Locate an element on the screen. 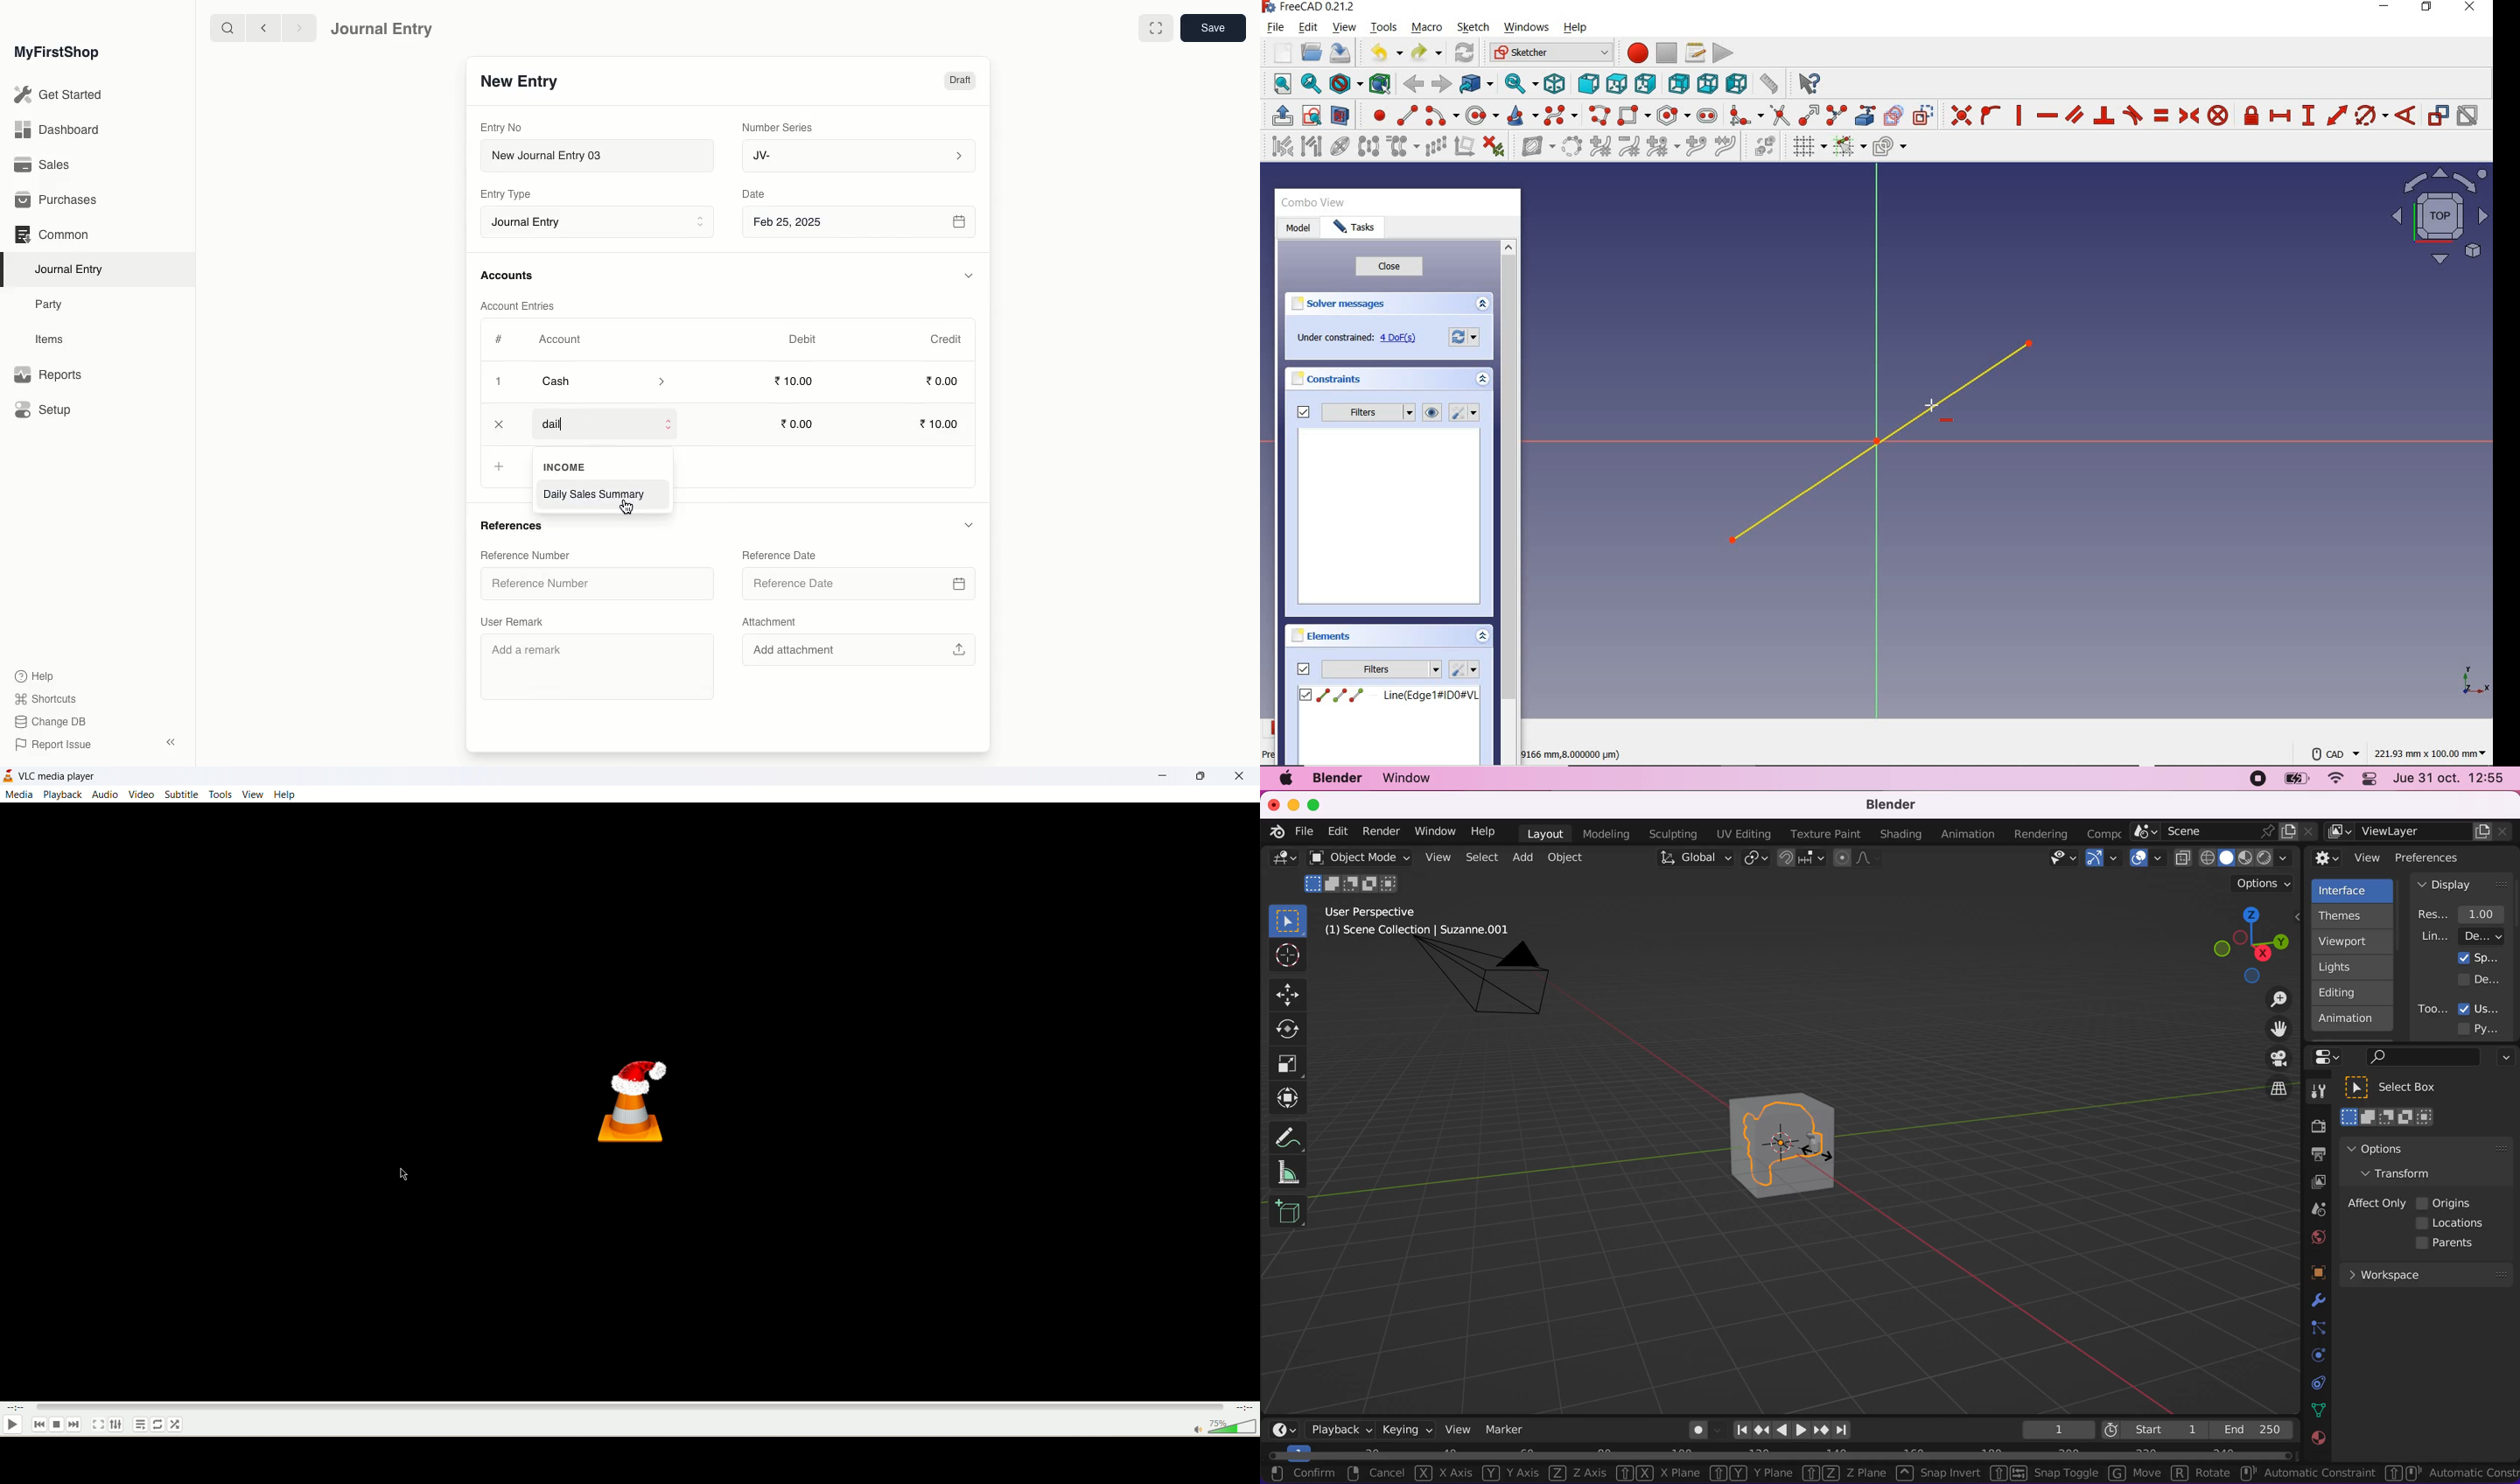  Collapse is located at coordinates (171, 742).